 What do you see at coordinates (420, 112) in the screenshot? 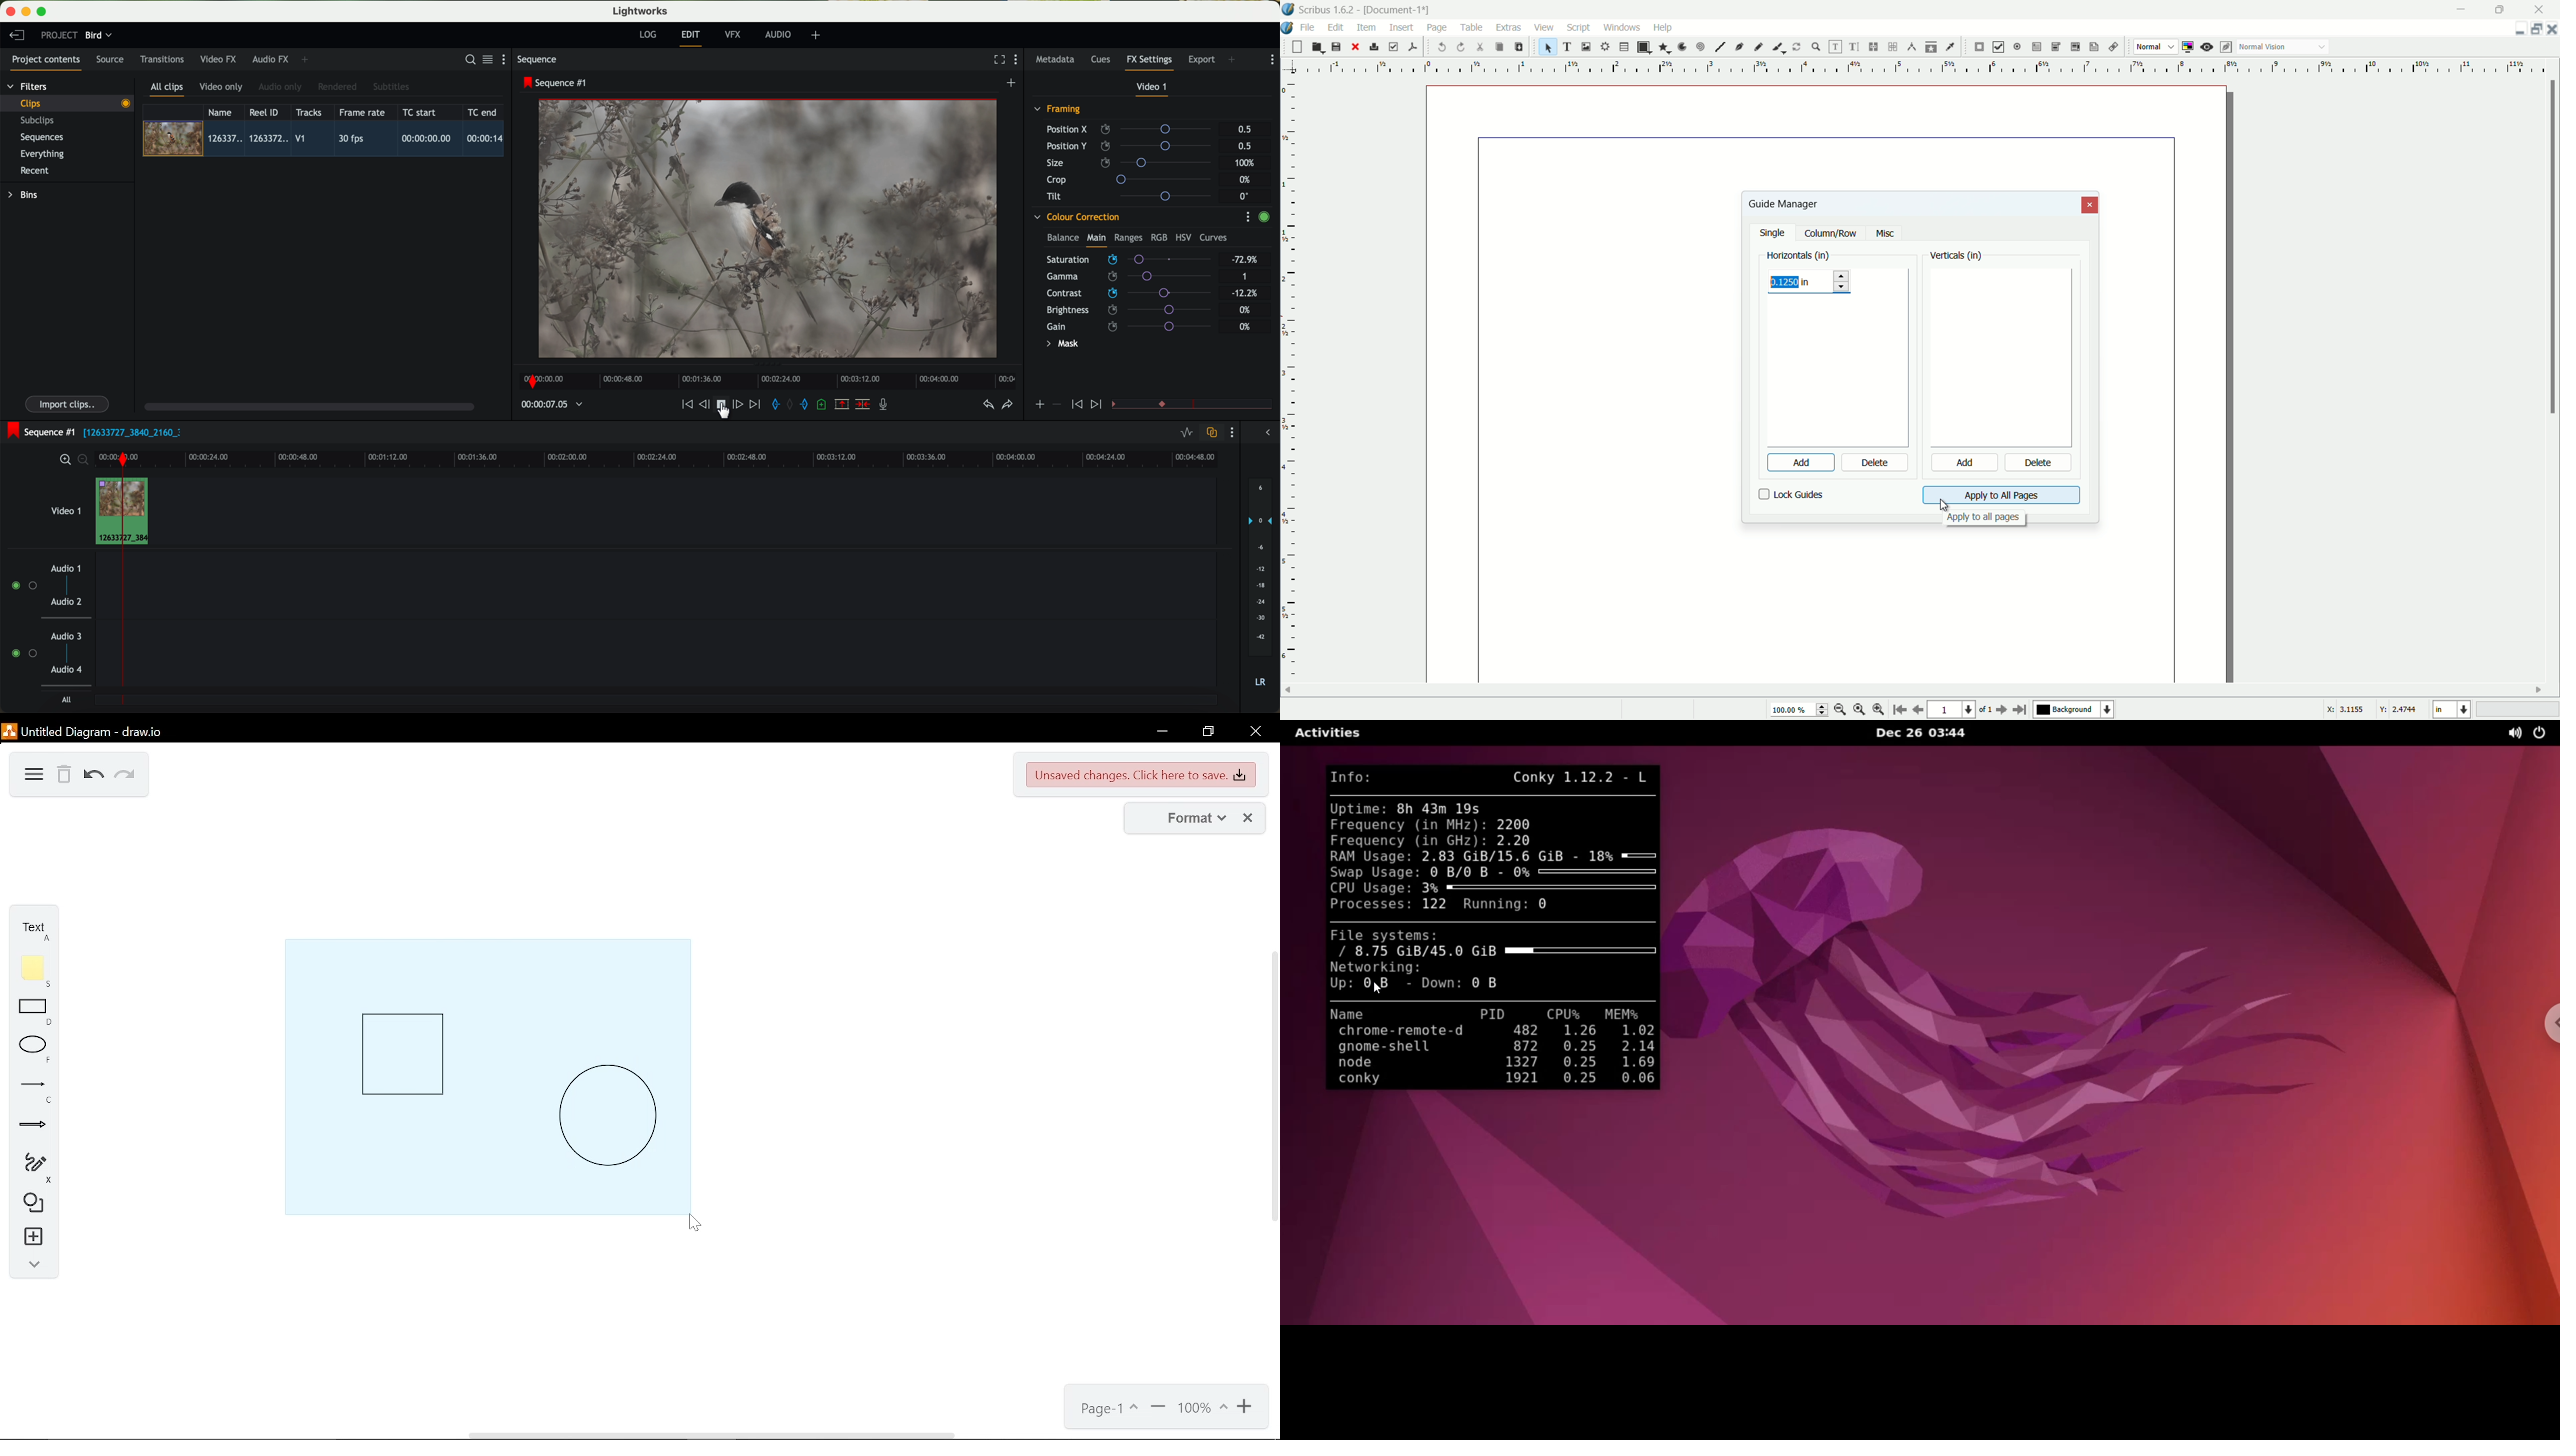
I see `TC start` at bounding box center [420, 112].